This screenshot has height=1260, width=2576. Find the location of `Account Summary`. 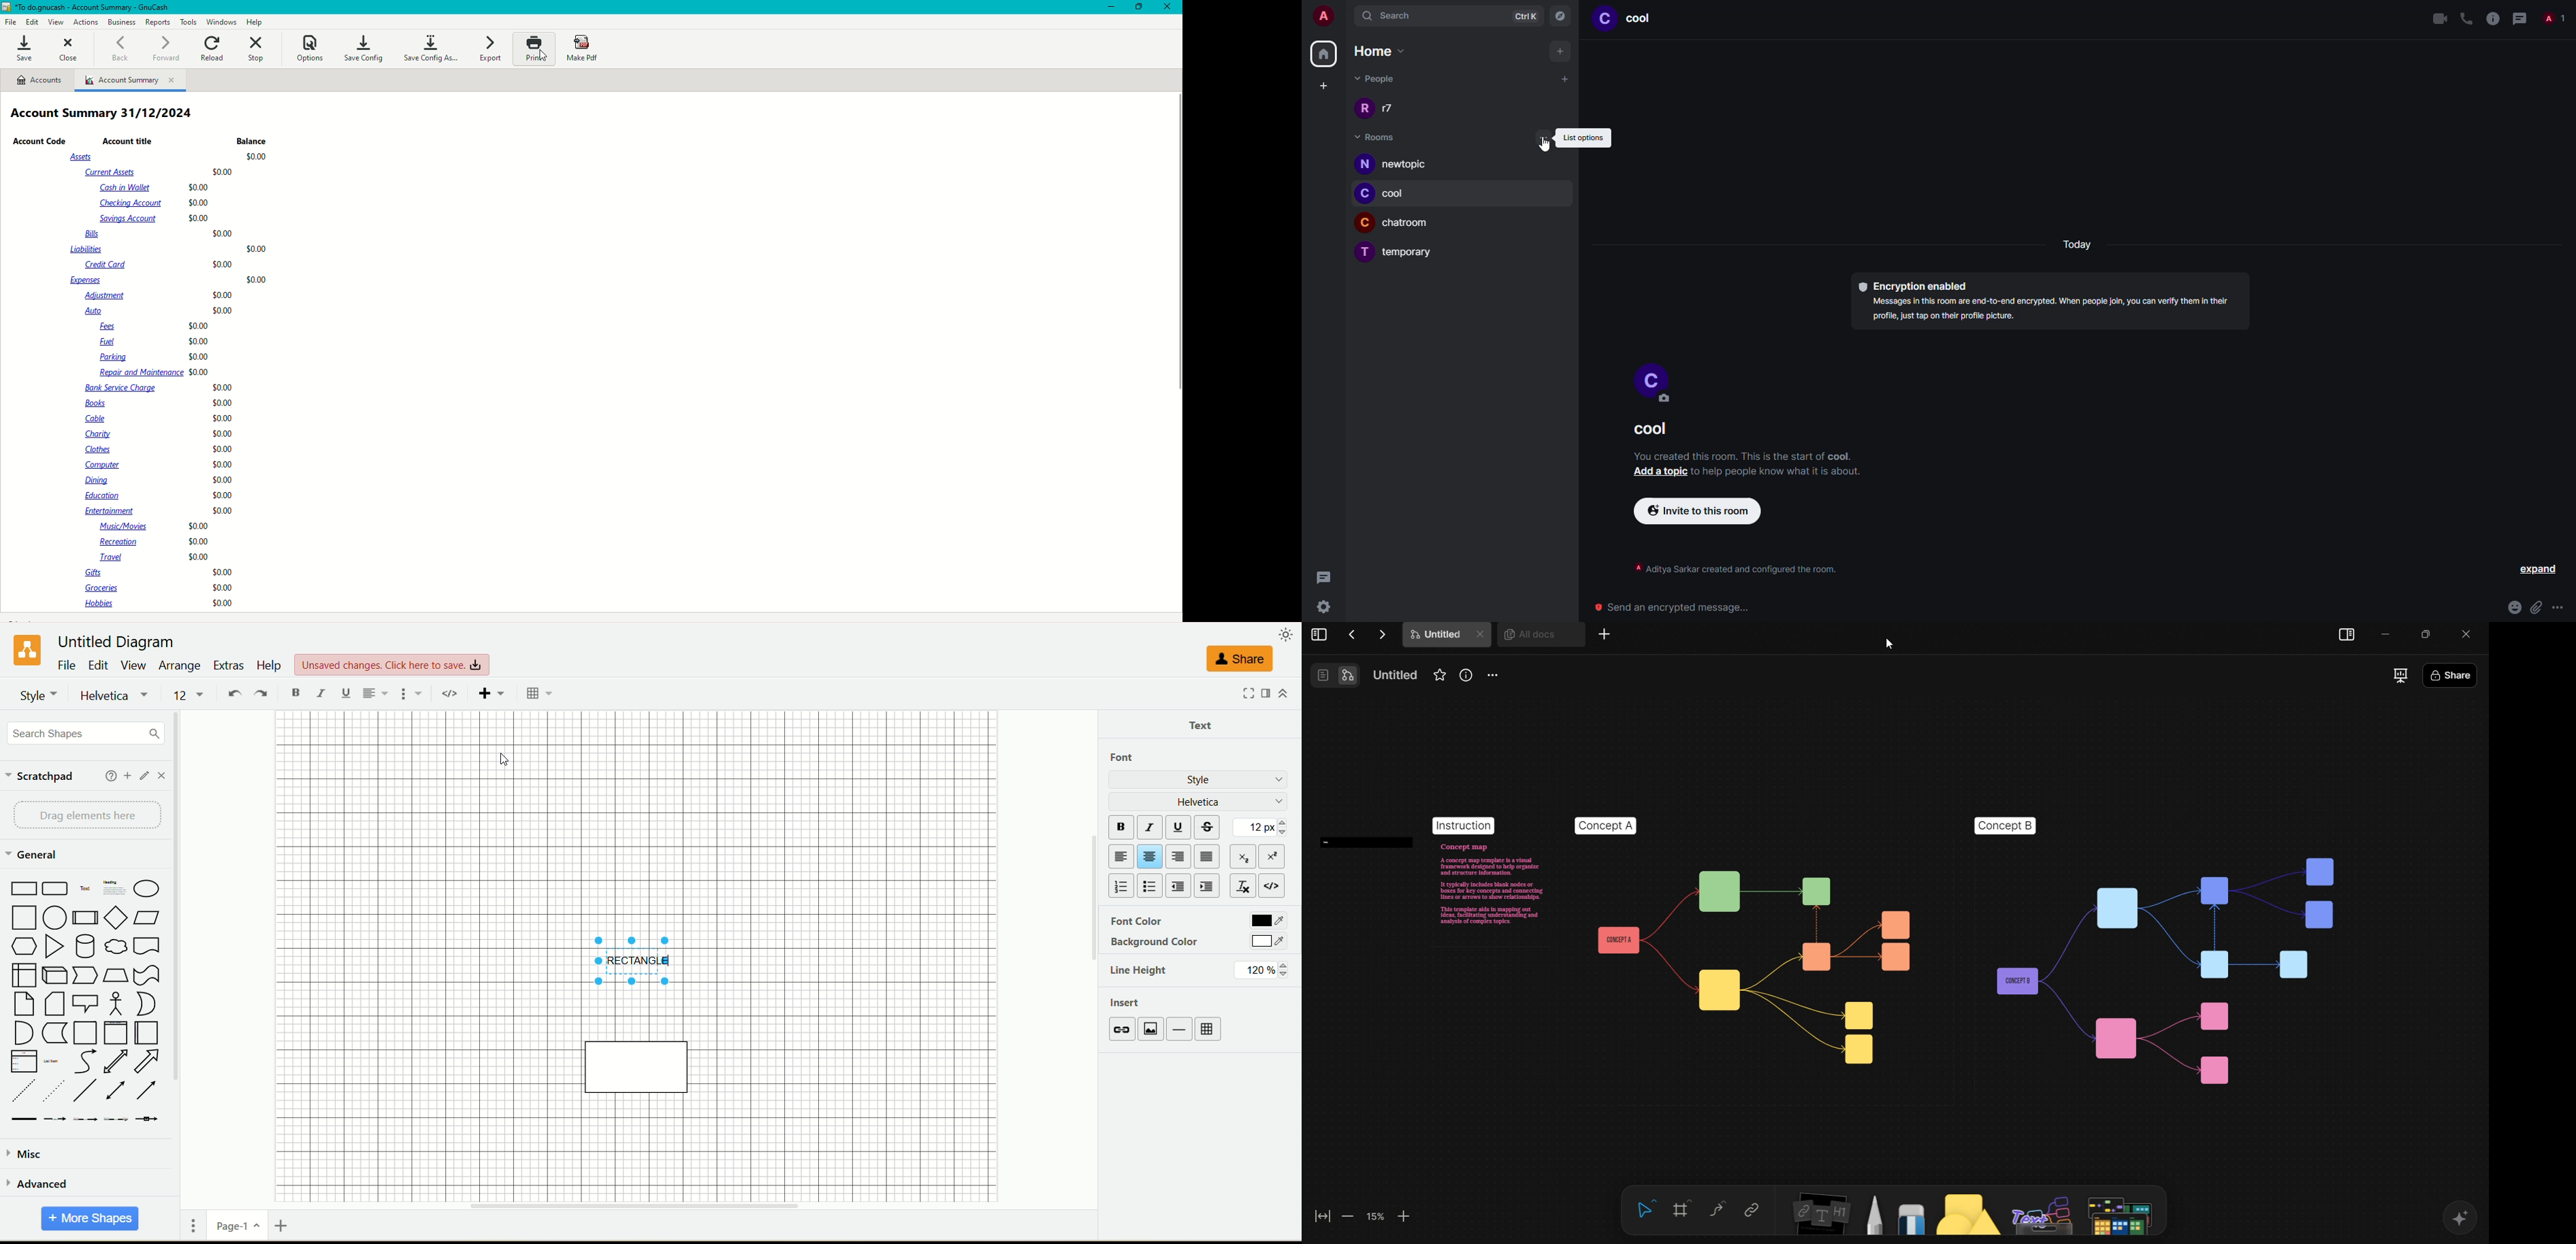

Account Summary is located at coordinates (132, 81).